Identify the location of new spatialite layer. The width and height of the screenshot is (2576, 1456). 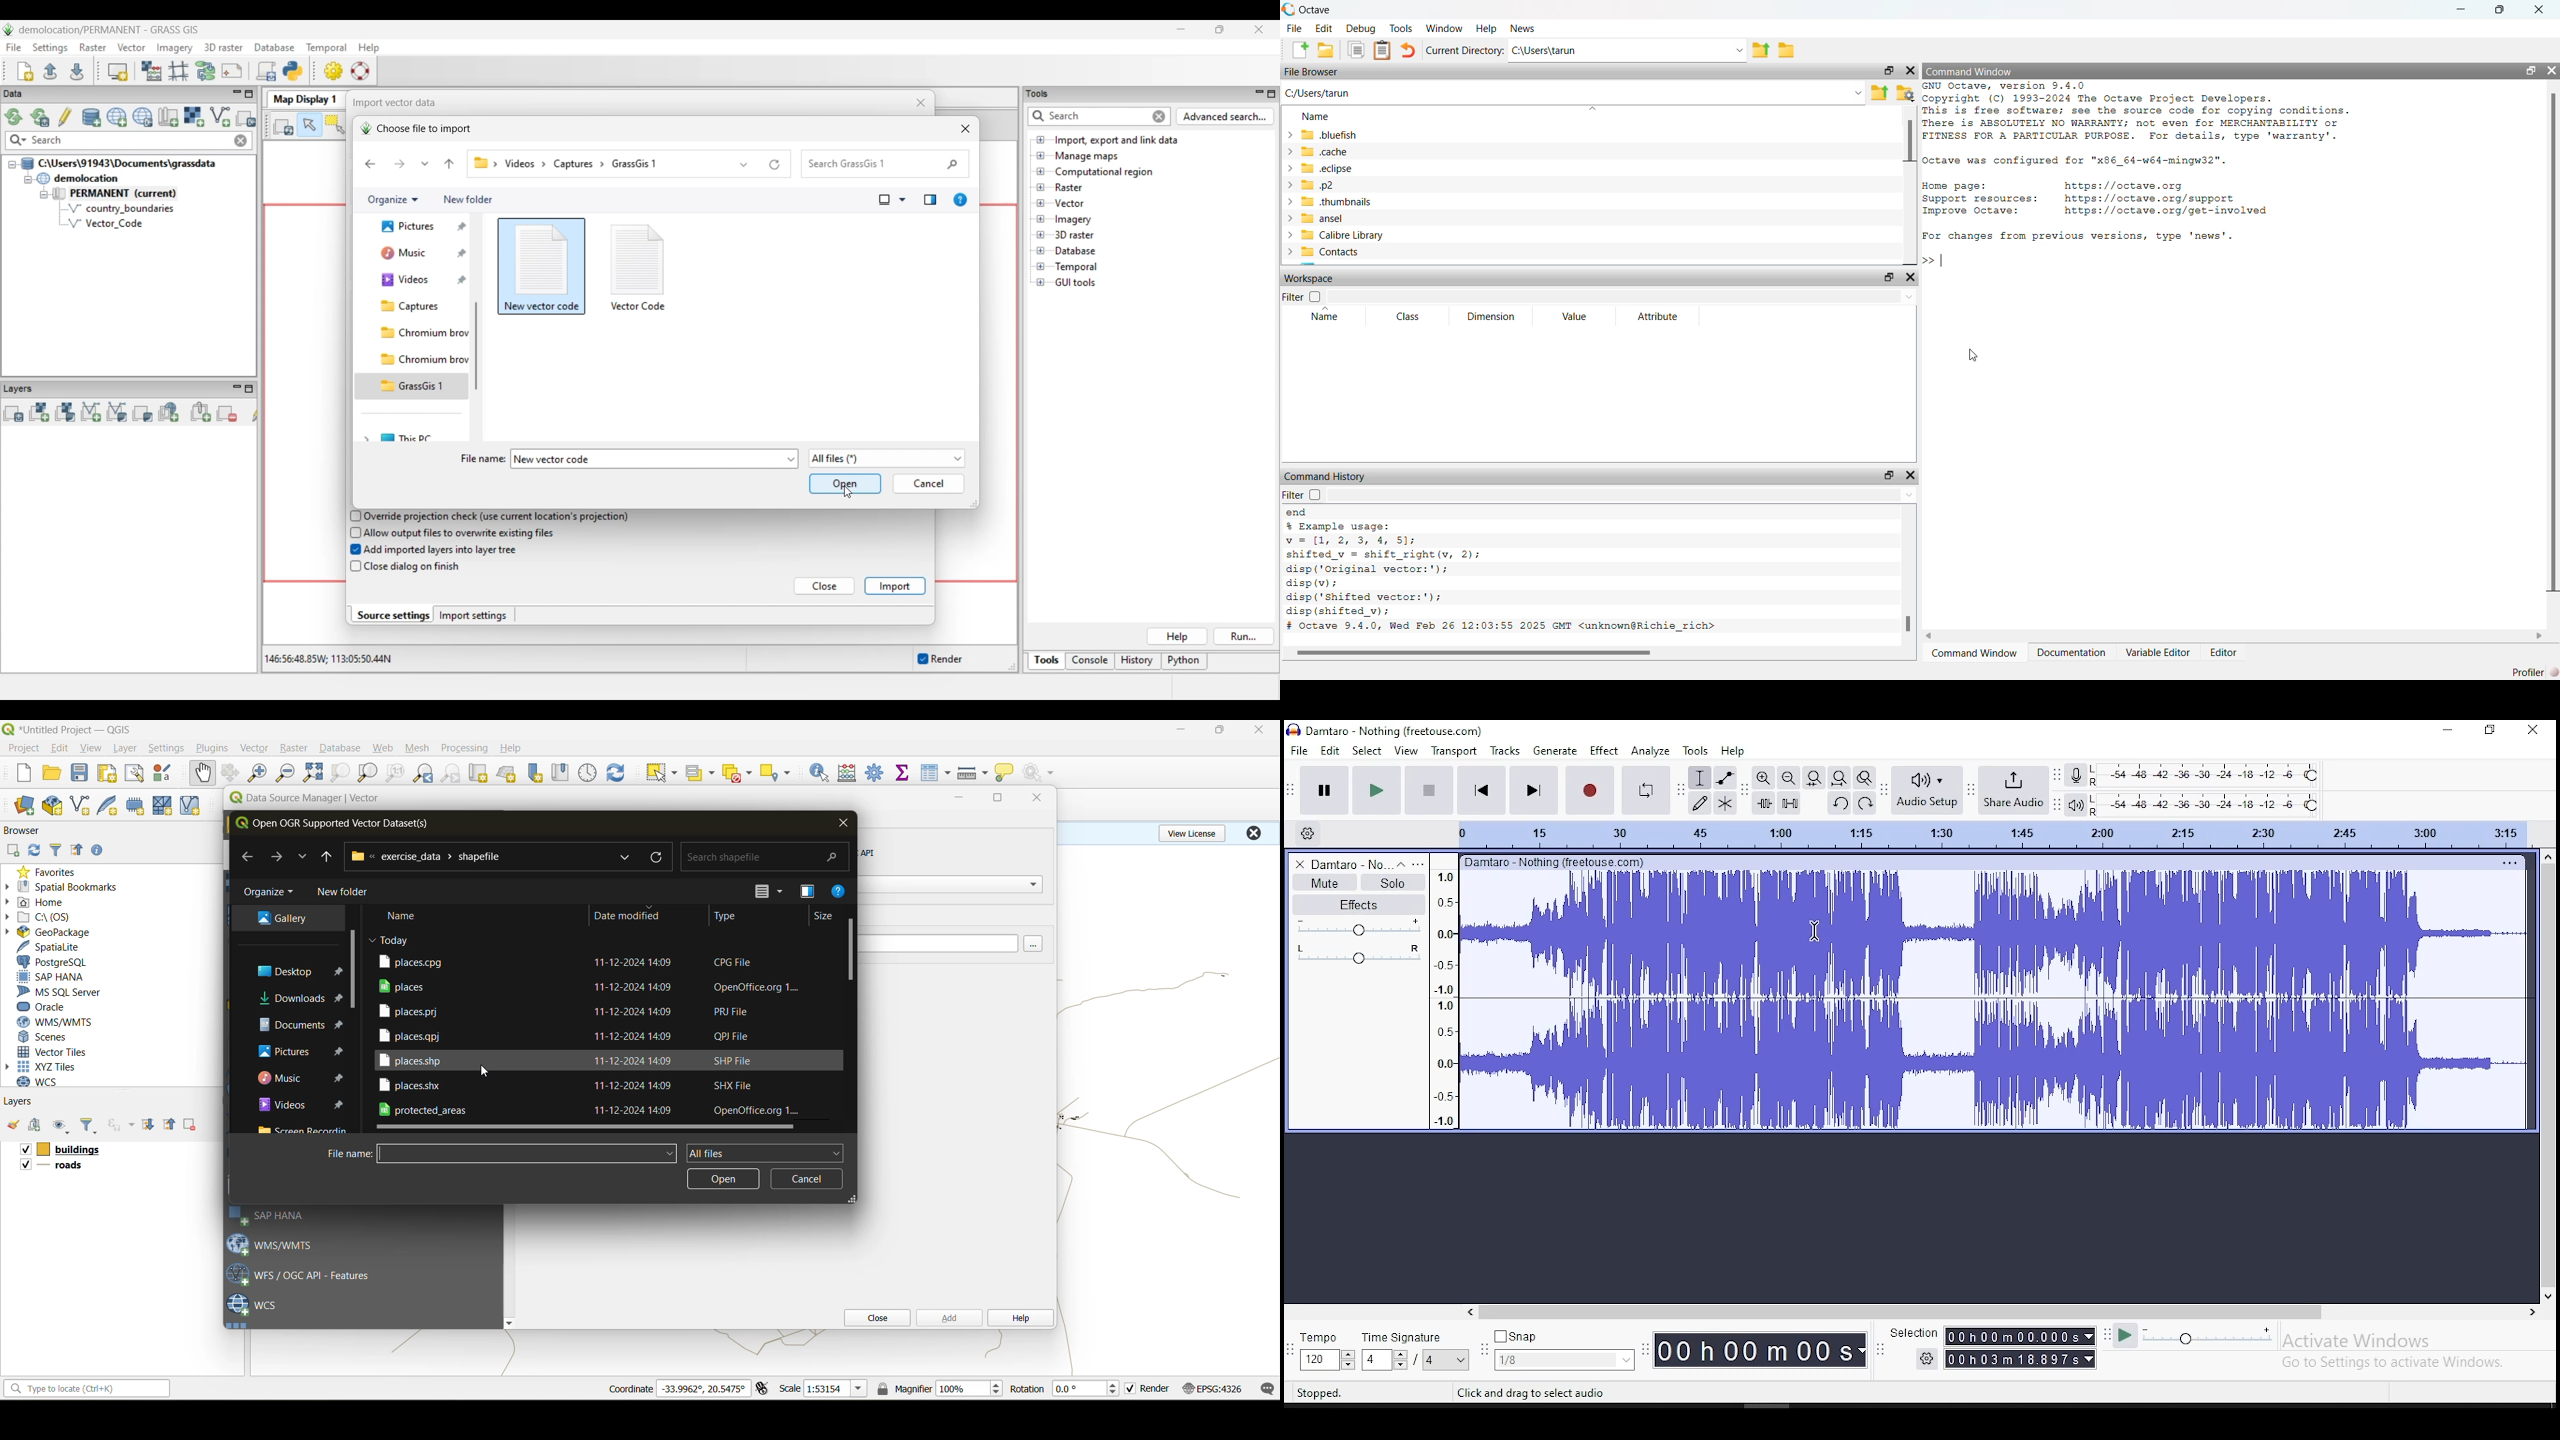
(111, 804).